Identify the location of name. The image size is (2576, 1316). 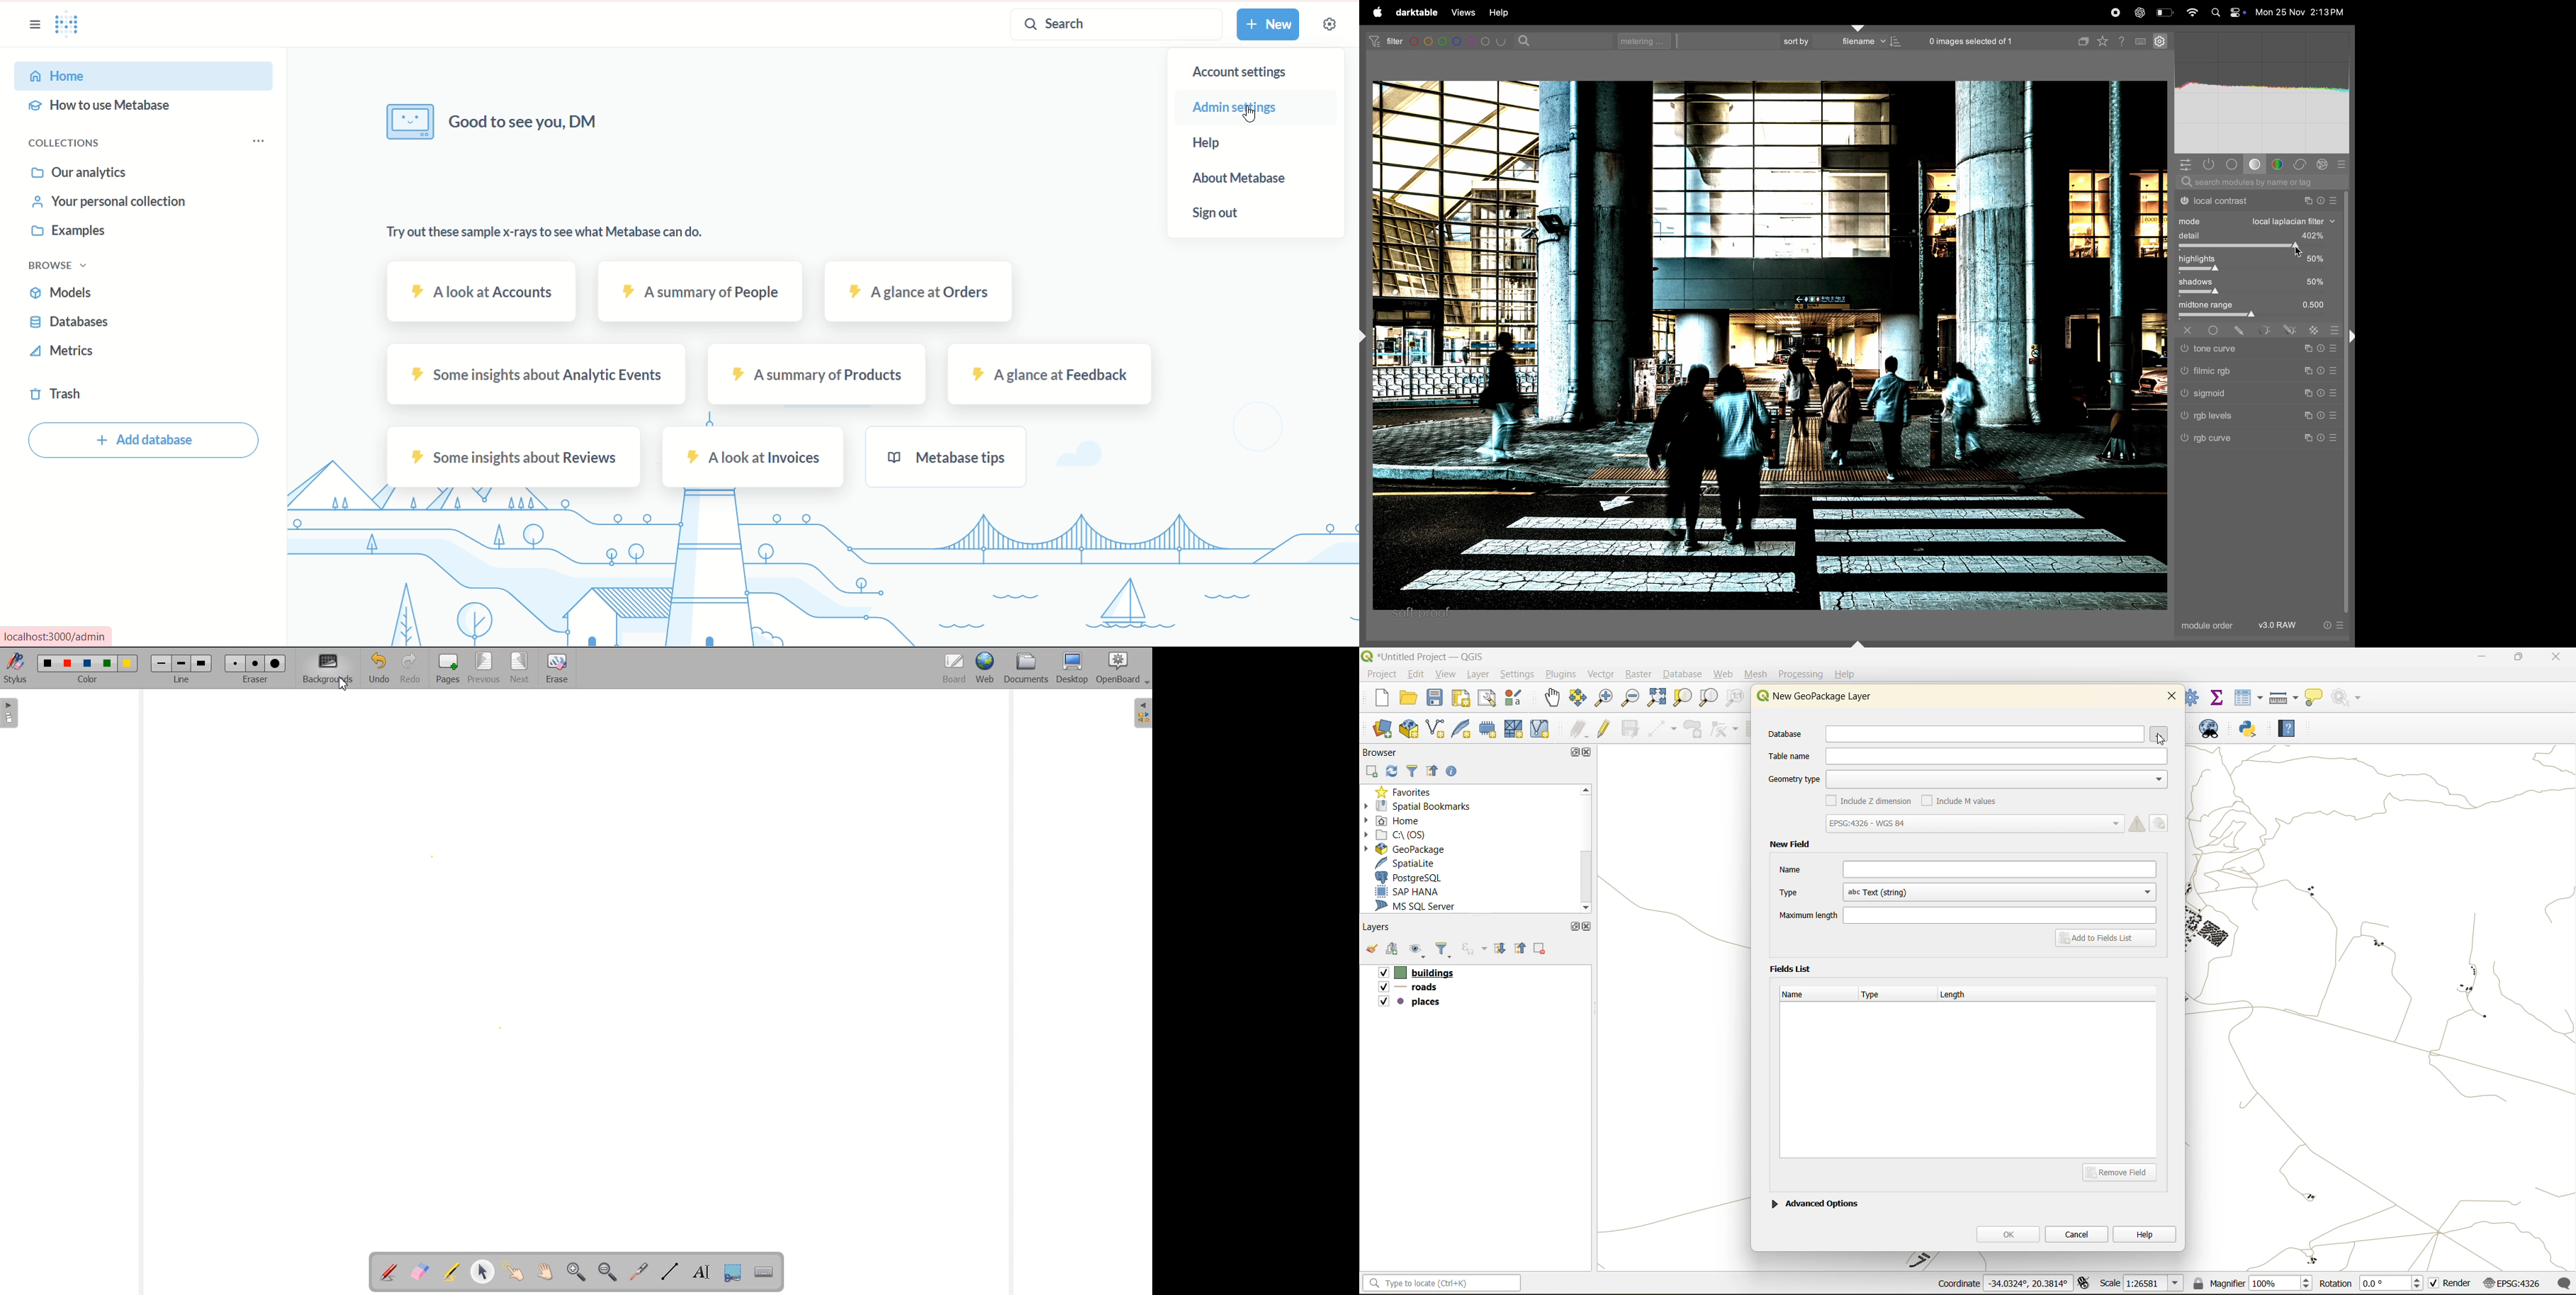
(1799, 994).